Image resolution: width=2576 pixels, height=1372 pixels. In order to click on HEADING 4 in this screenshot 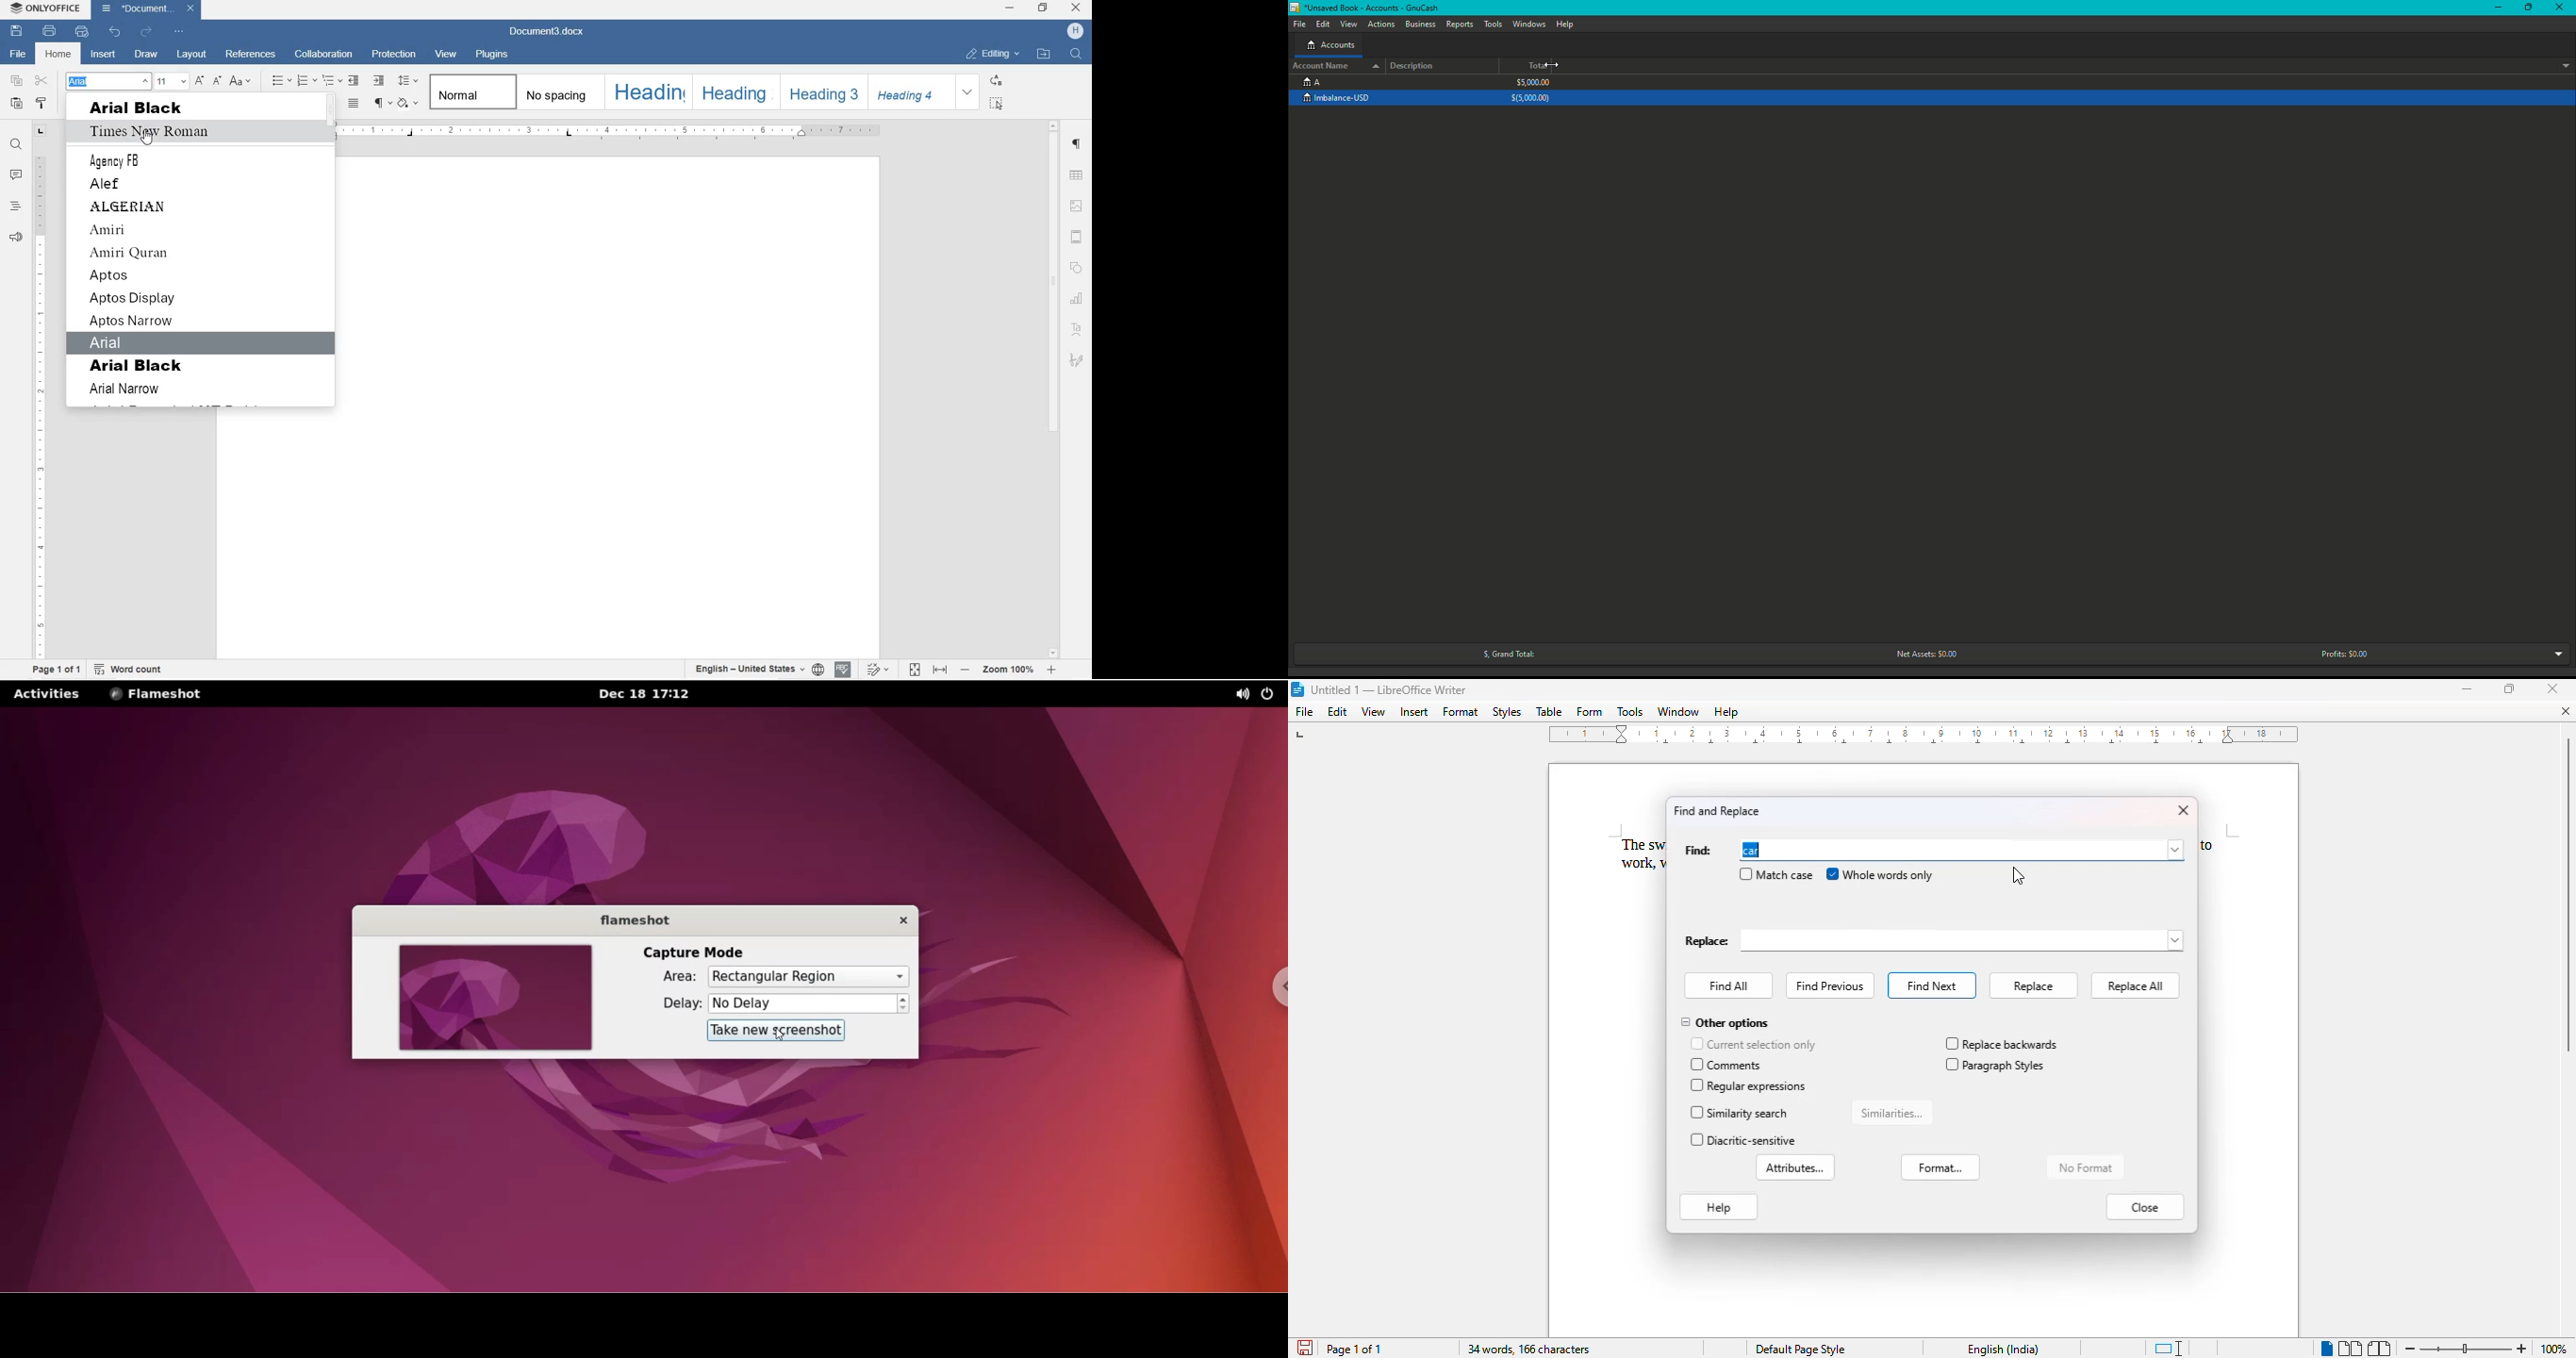, I will do `click(909, 91)`.